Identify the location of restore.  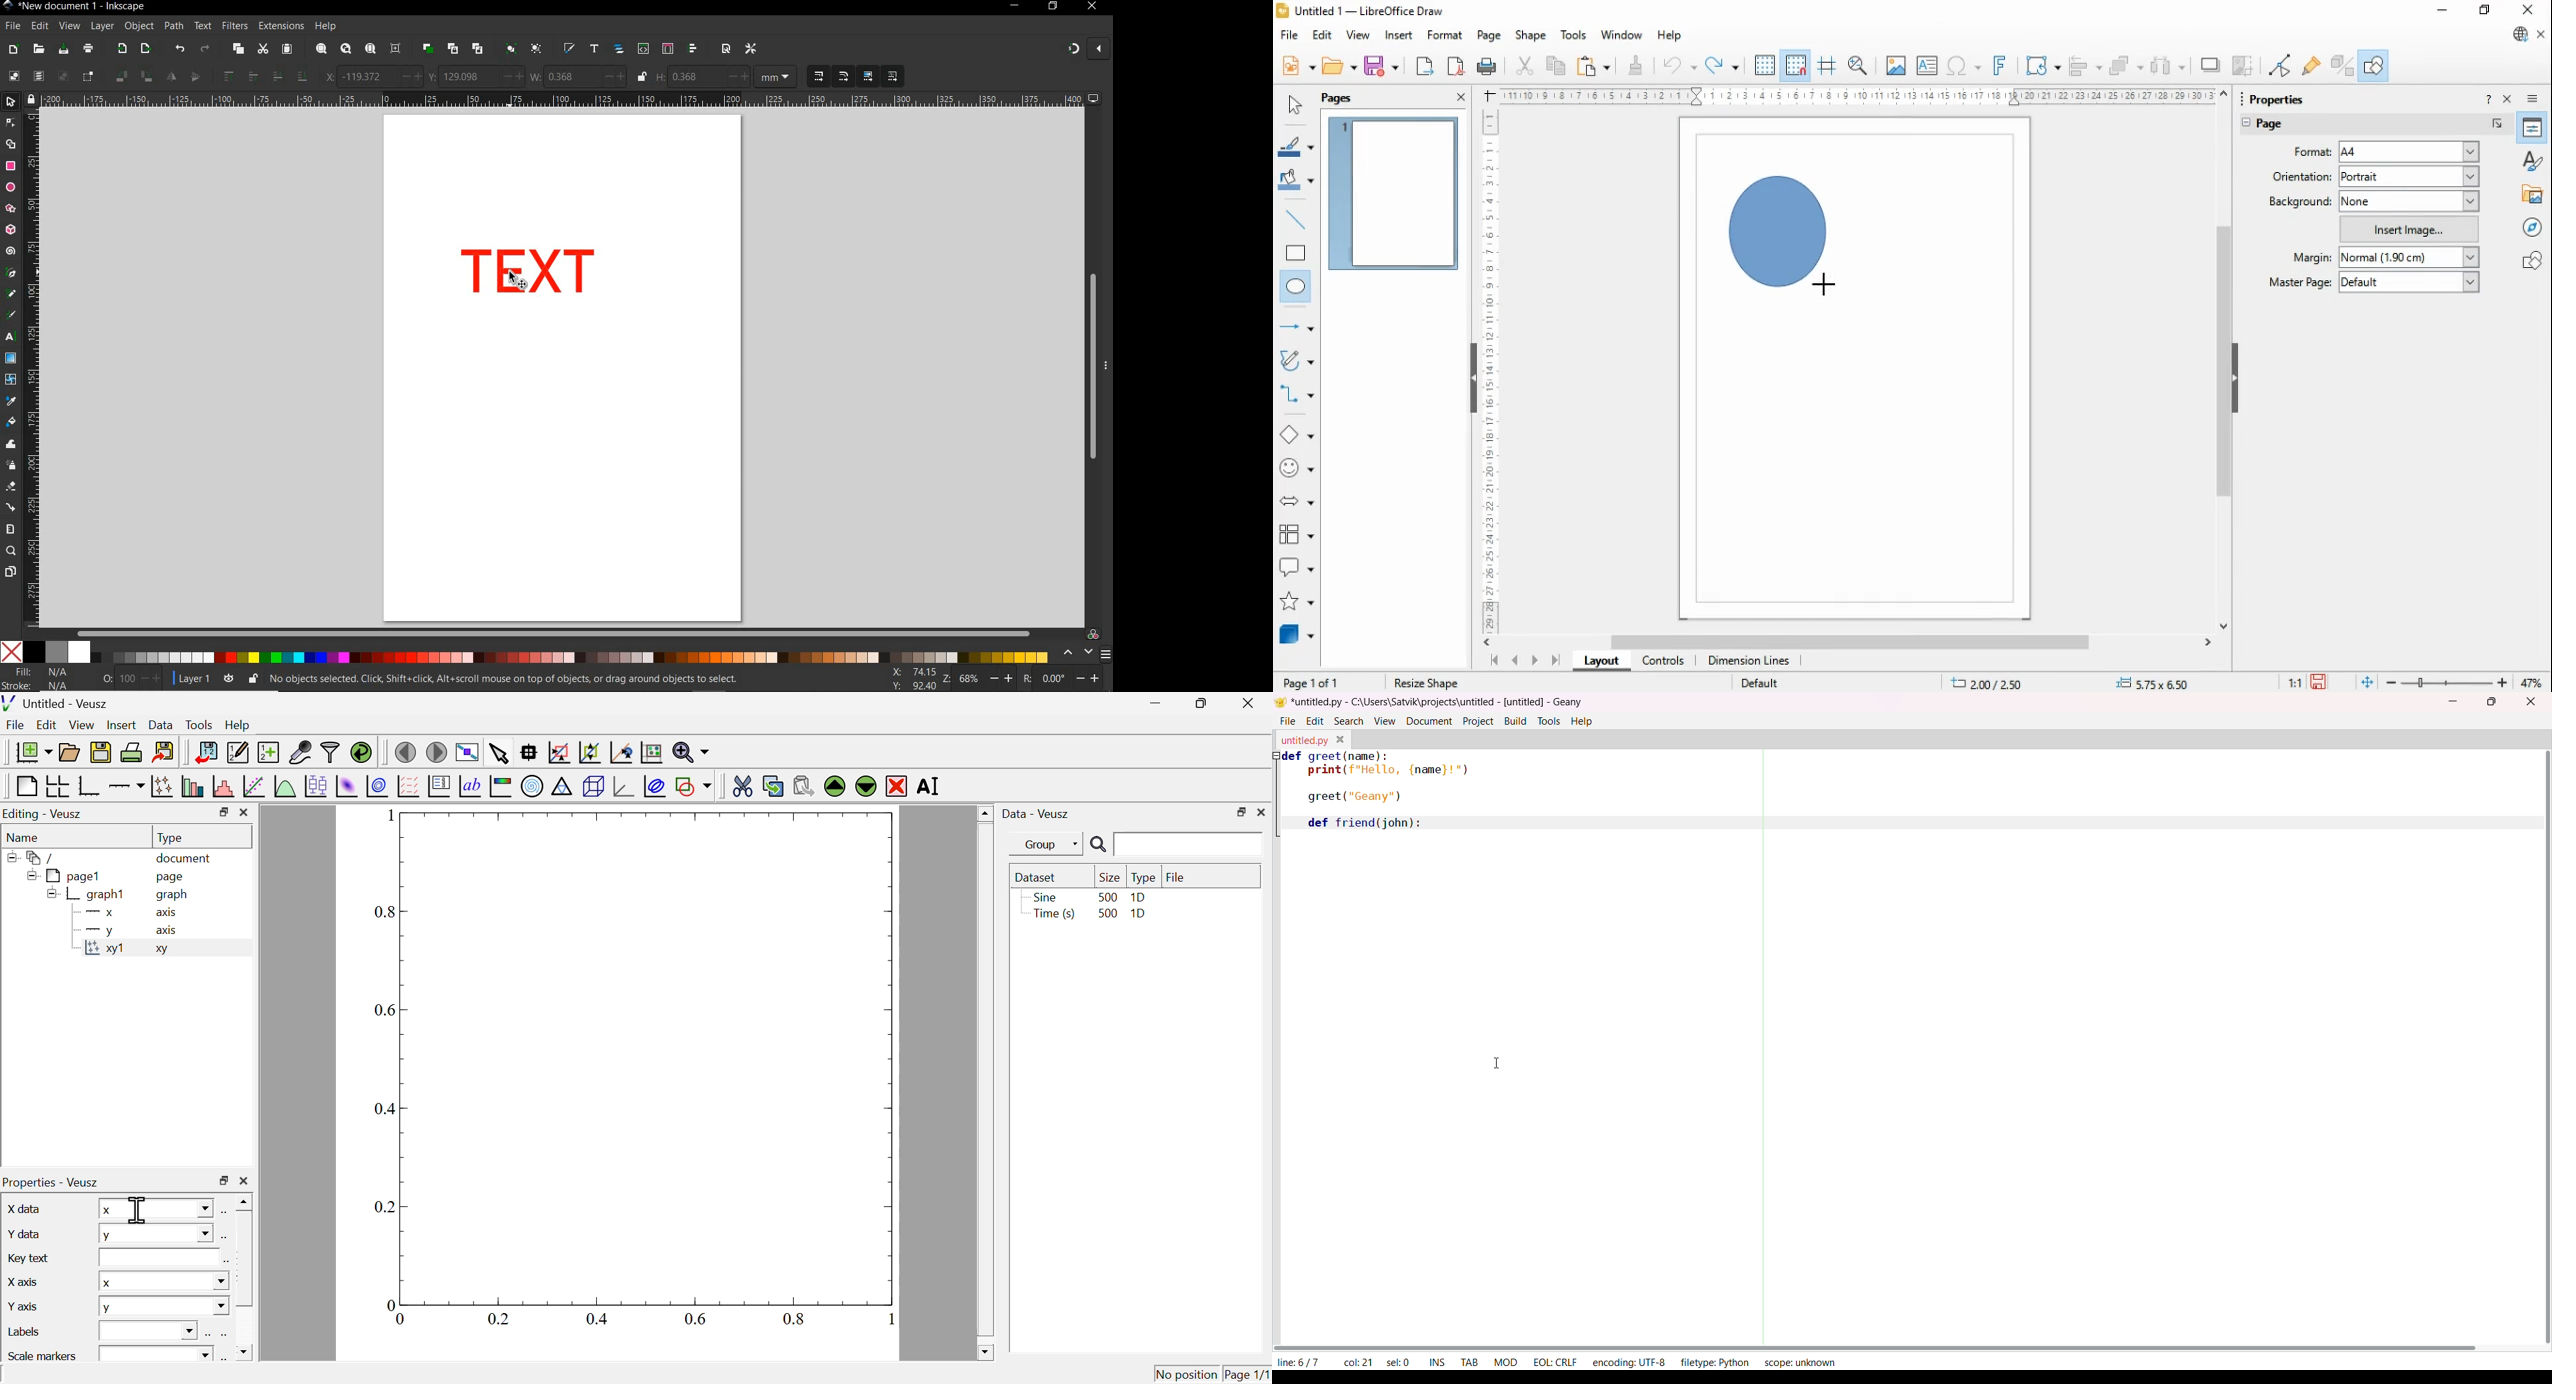
(2486, 11).